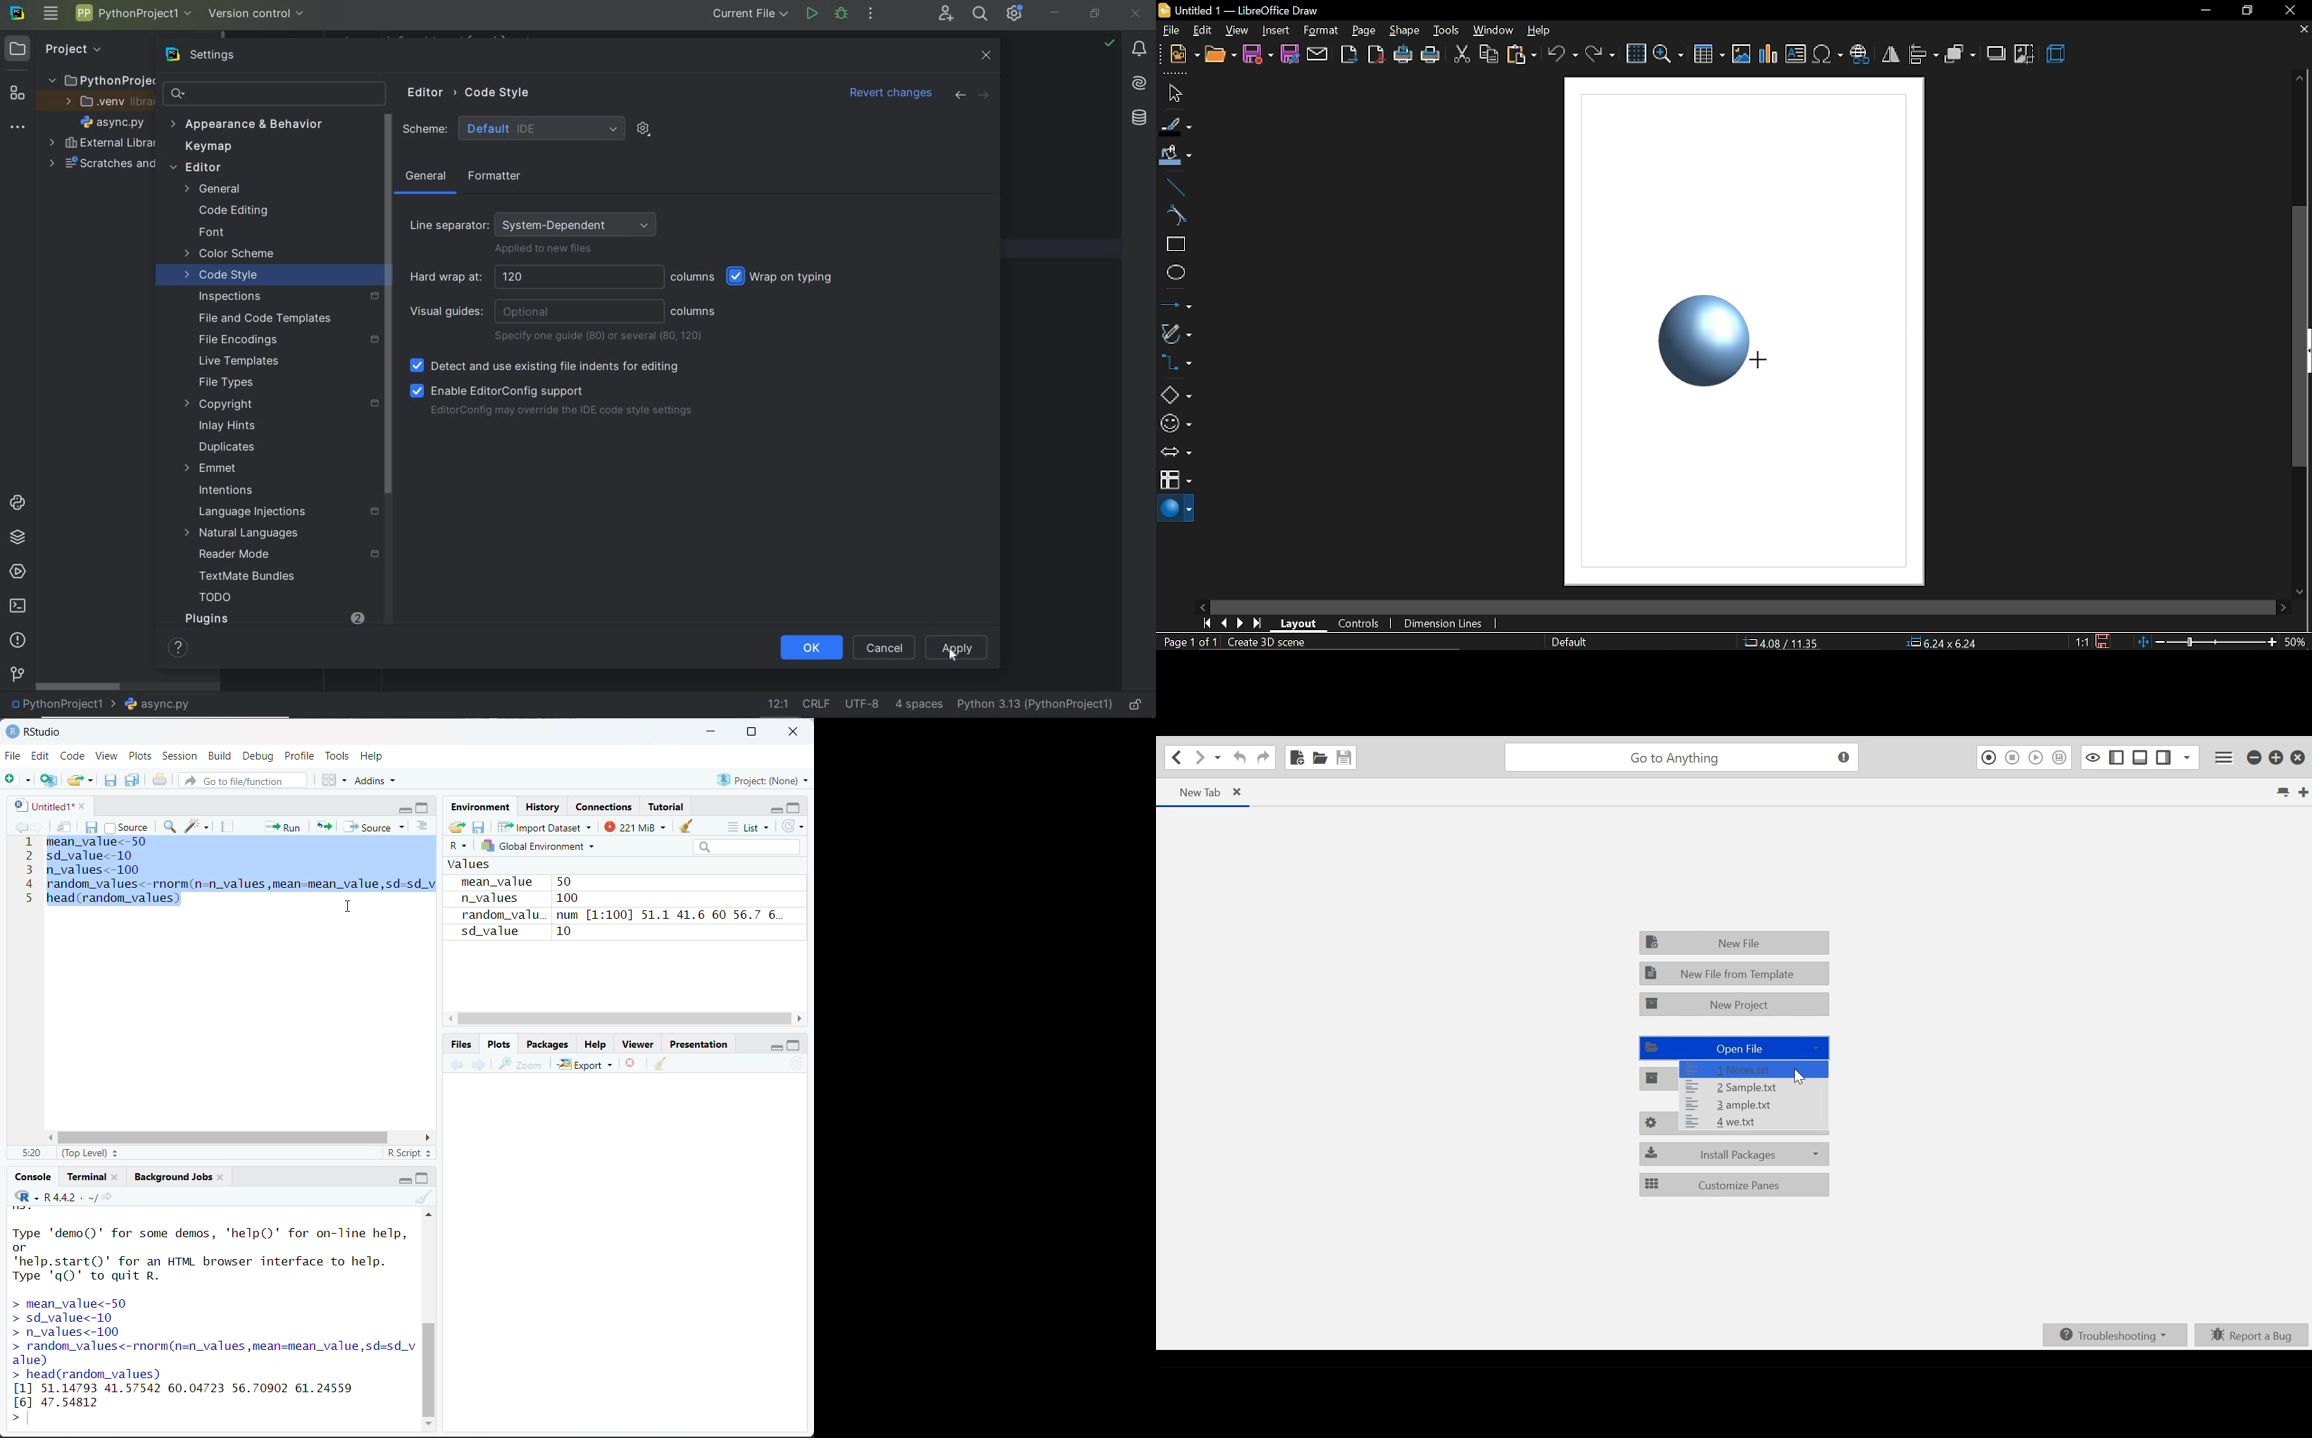 This screenshot has width=2324, height=1456. Describe the element at coordinates (762, 779) in the screenshot. I see `Project:(None)` at that location.